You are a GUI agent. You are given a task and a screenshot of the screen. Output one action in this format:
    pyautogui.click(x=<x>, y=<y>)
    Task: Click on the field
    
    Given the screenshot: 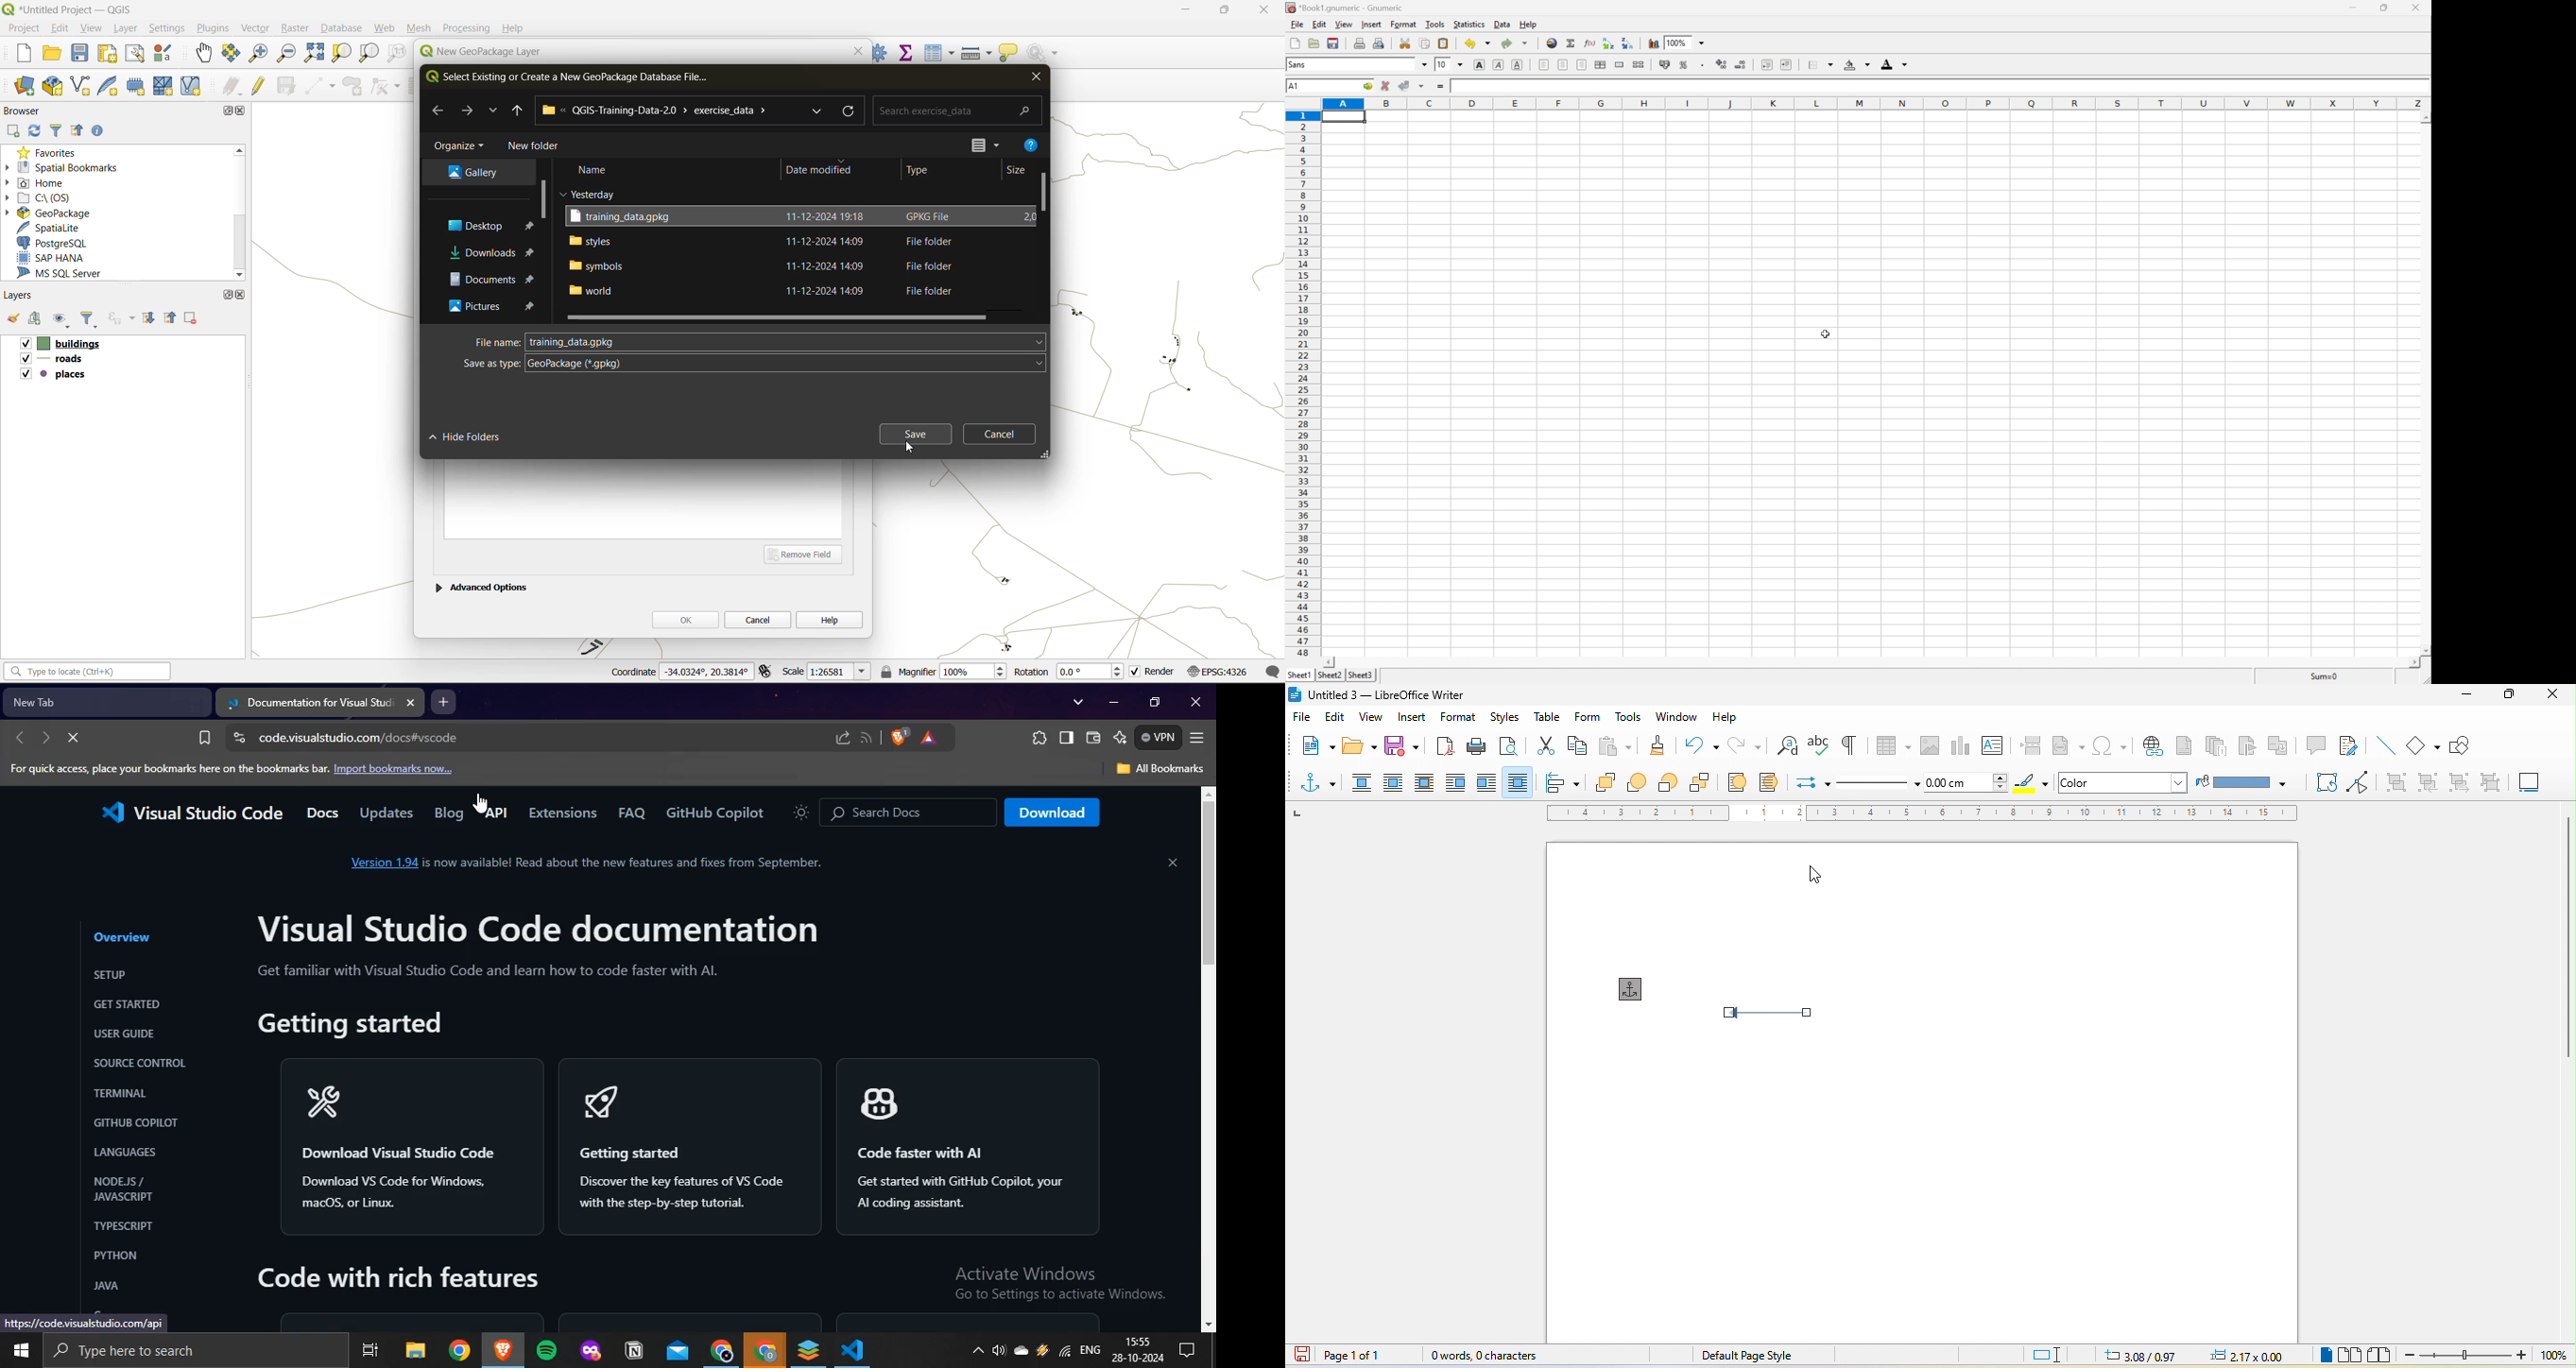 What is the action you would take?
    pyautogui.click(x=2069, y=747)
    